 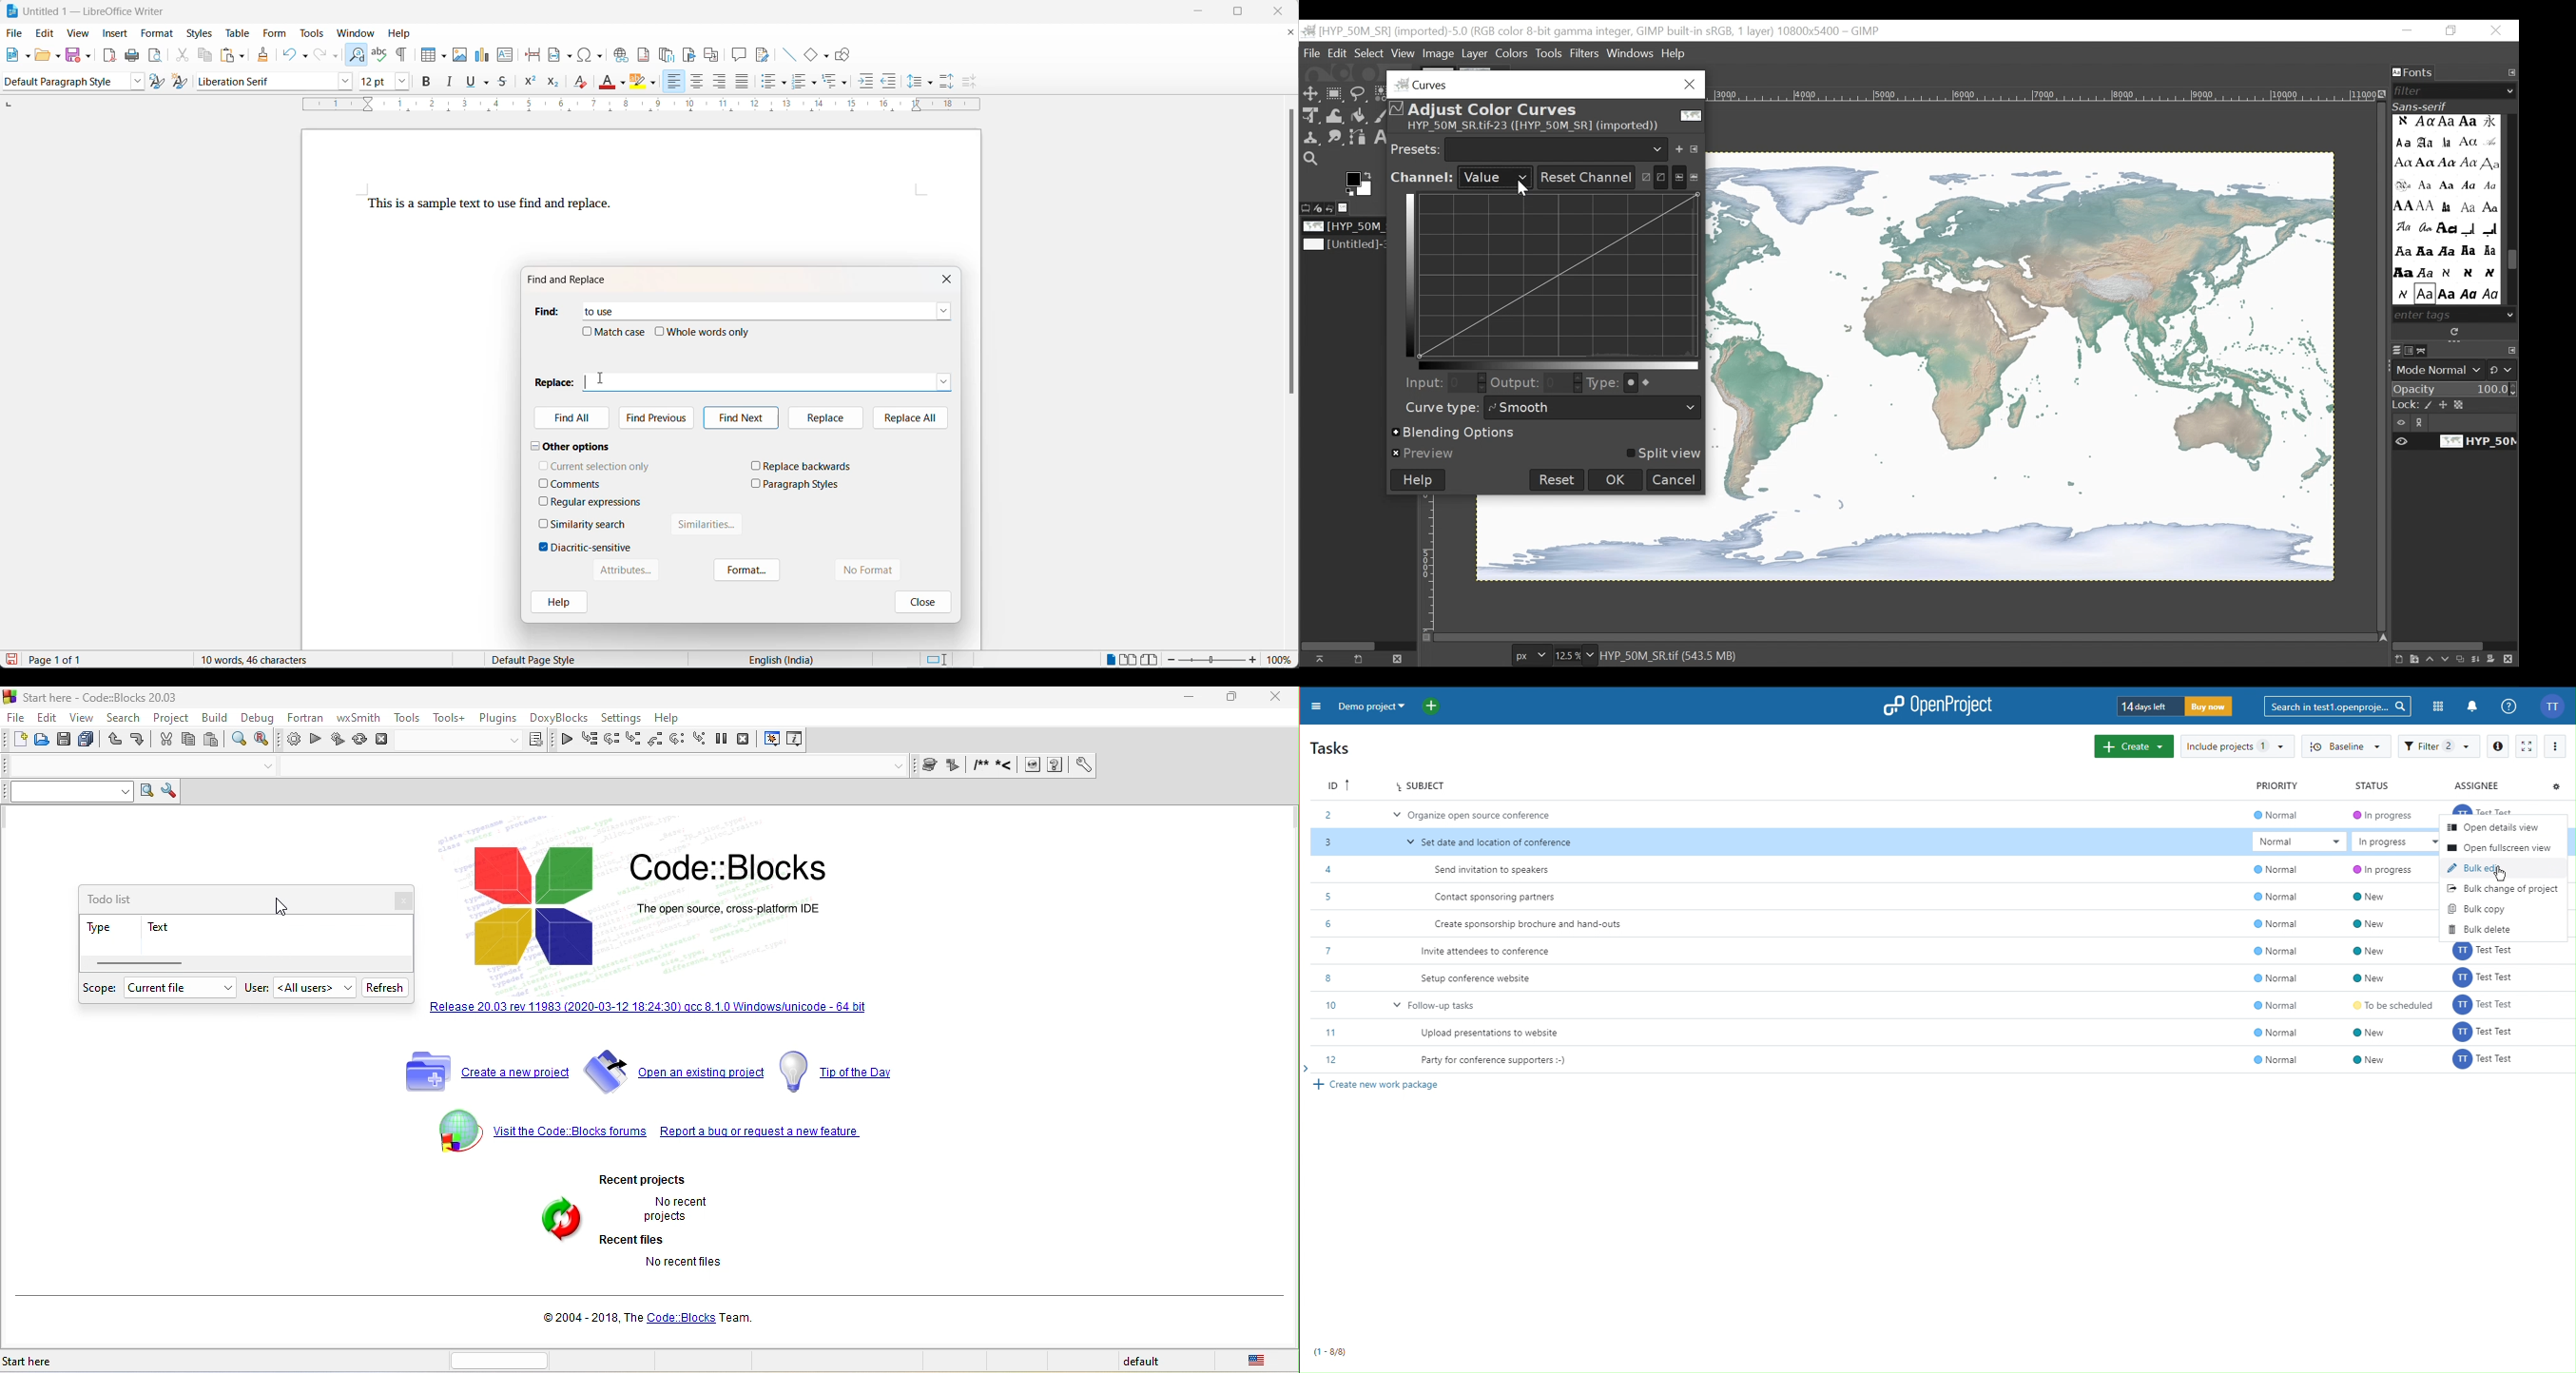 What do you see at coordinates (589, 524) in the screenshot?
I see `similarity search` at bounding box center [589, 524].